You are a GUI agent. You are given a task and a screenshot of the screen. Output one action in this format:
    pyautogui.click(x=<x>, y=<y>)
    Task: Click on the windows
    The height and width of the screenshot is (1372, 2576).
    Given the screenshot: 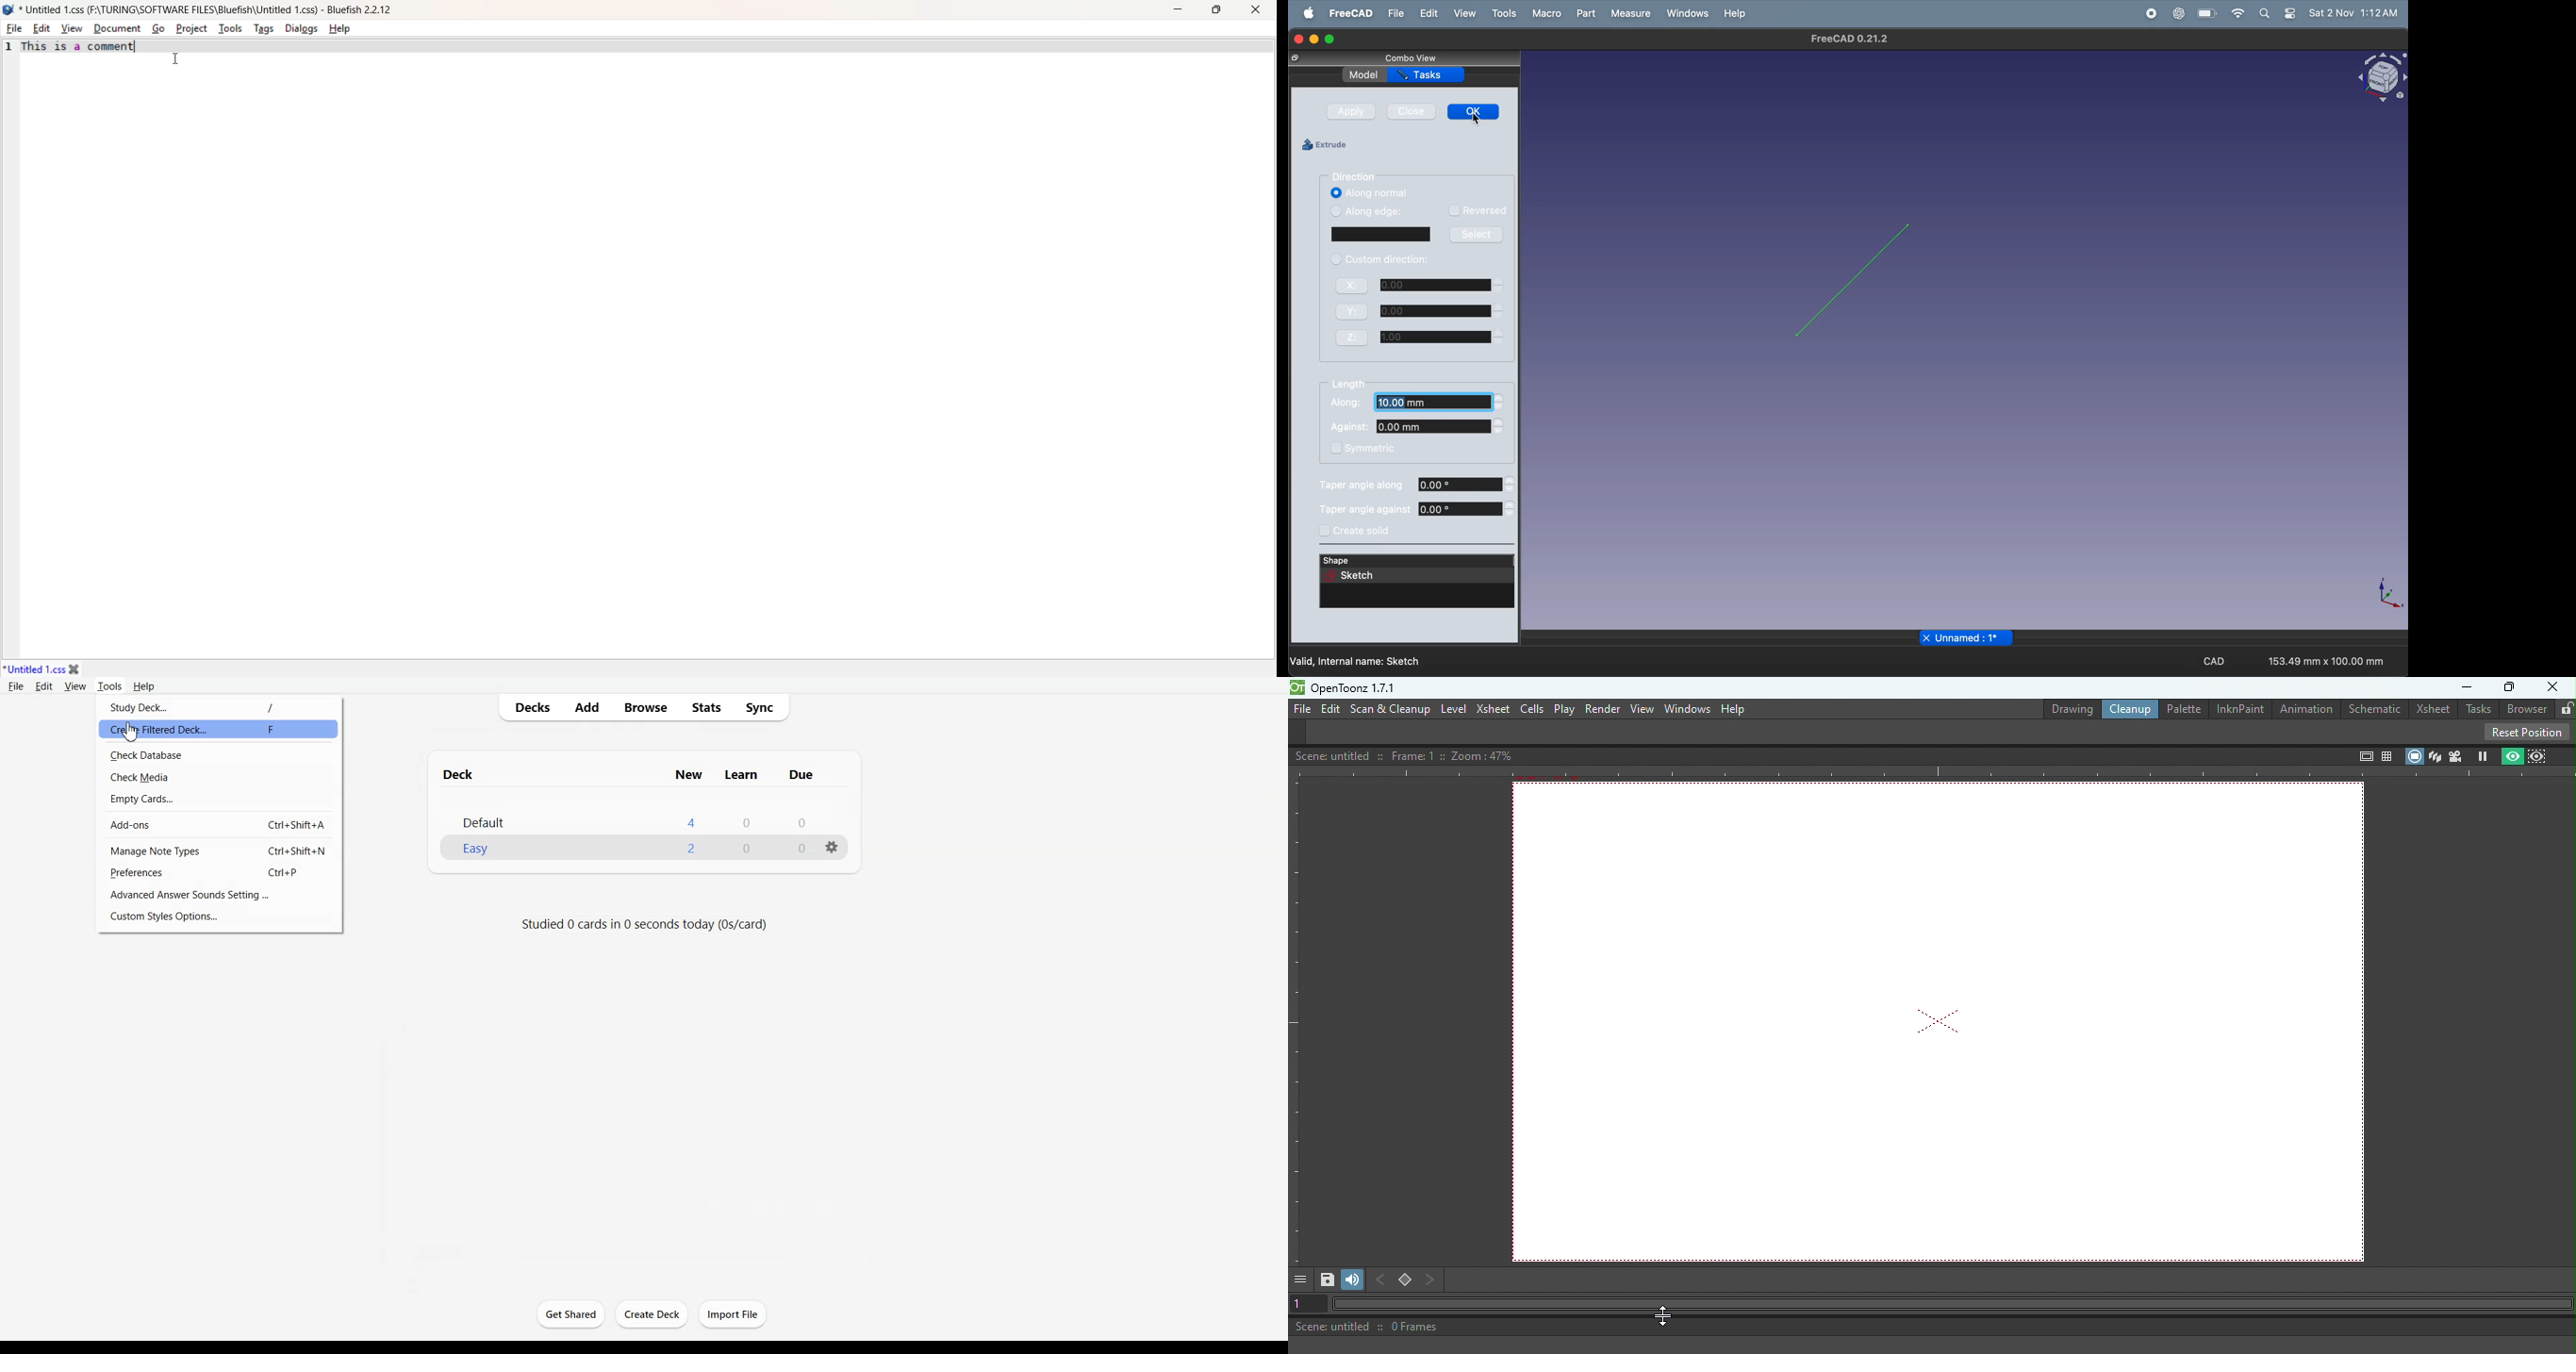 What is the action you would take?
    pyautogui.click(x=1687, y=13)
    